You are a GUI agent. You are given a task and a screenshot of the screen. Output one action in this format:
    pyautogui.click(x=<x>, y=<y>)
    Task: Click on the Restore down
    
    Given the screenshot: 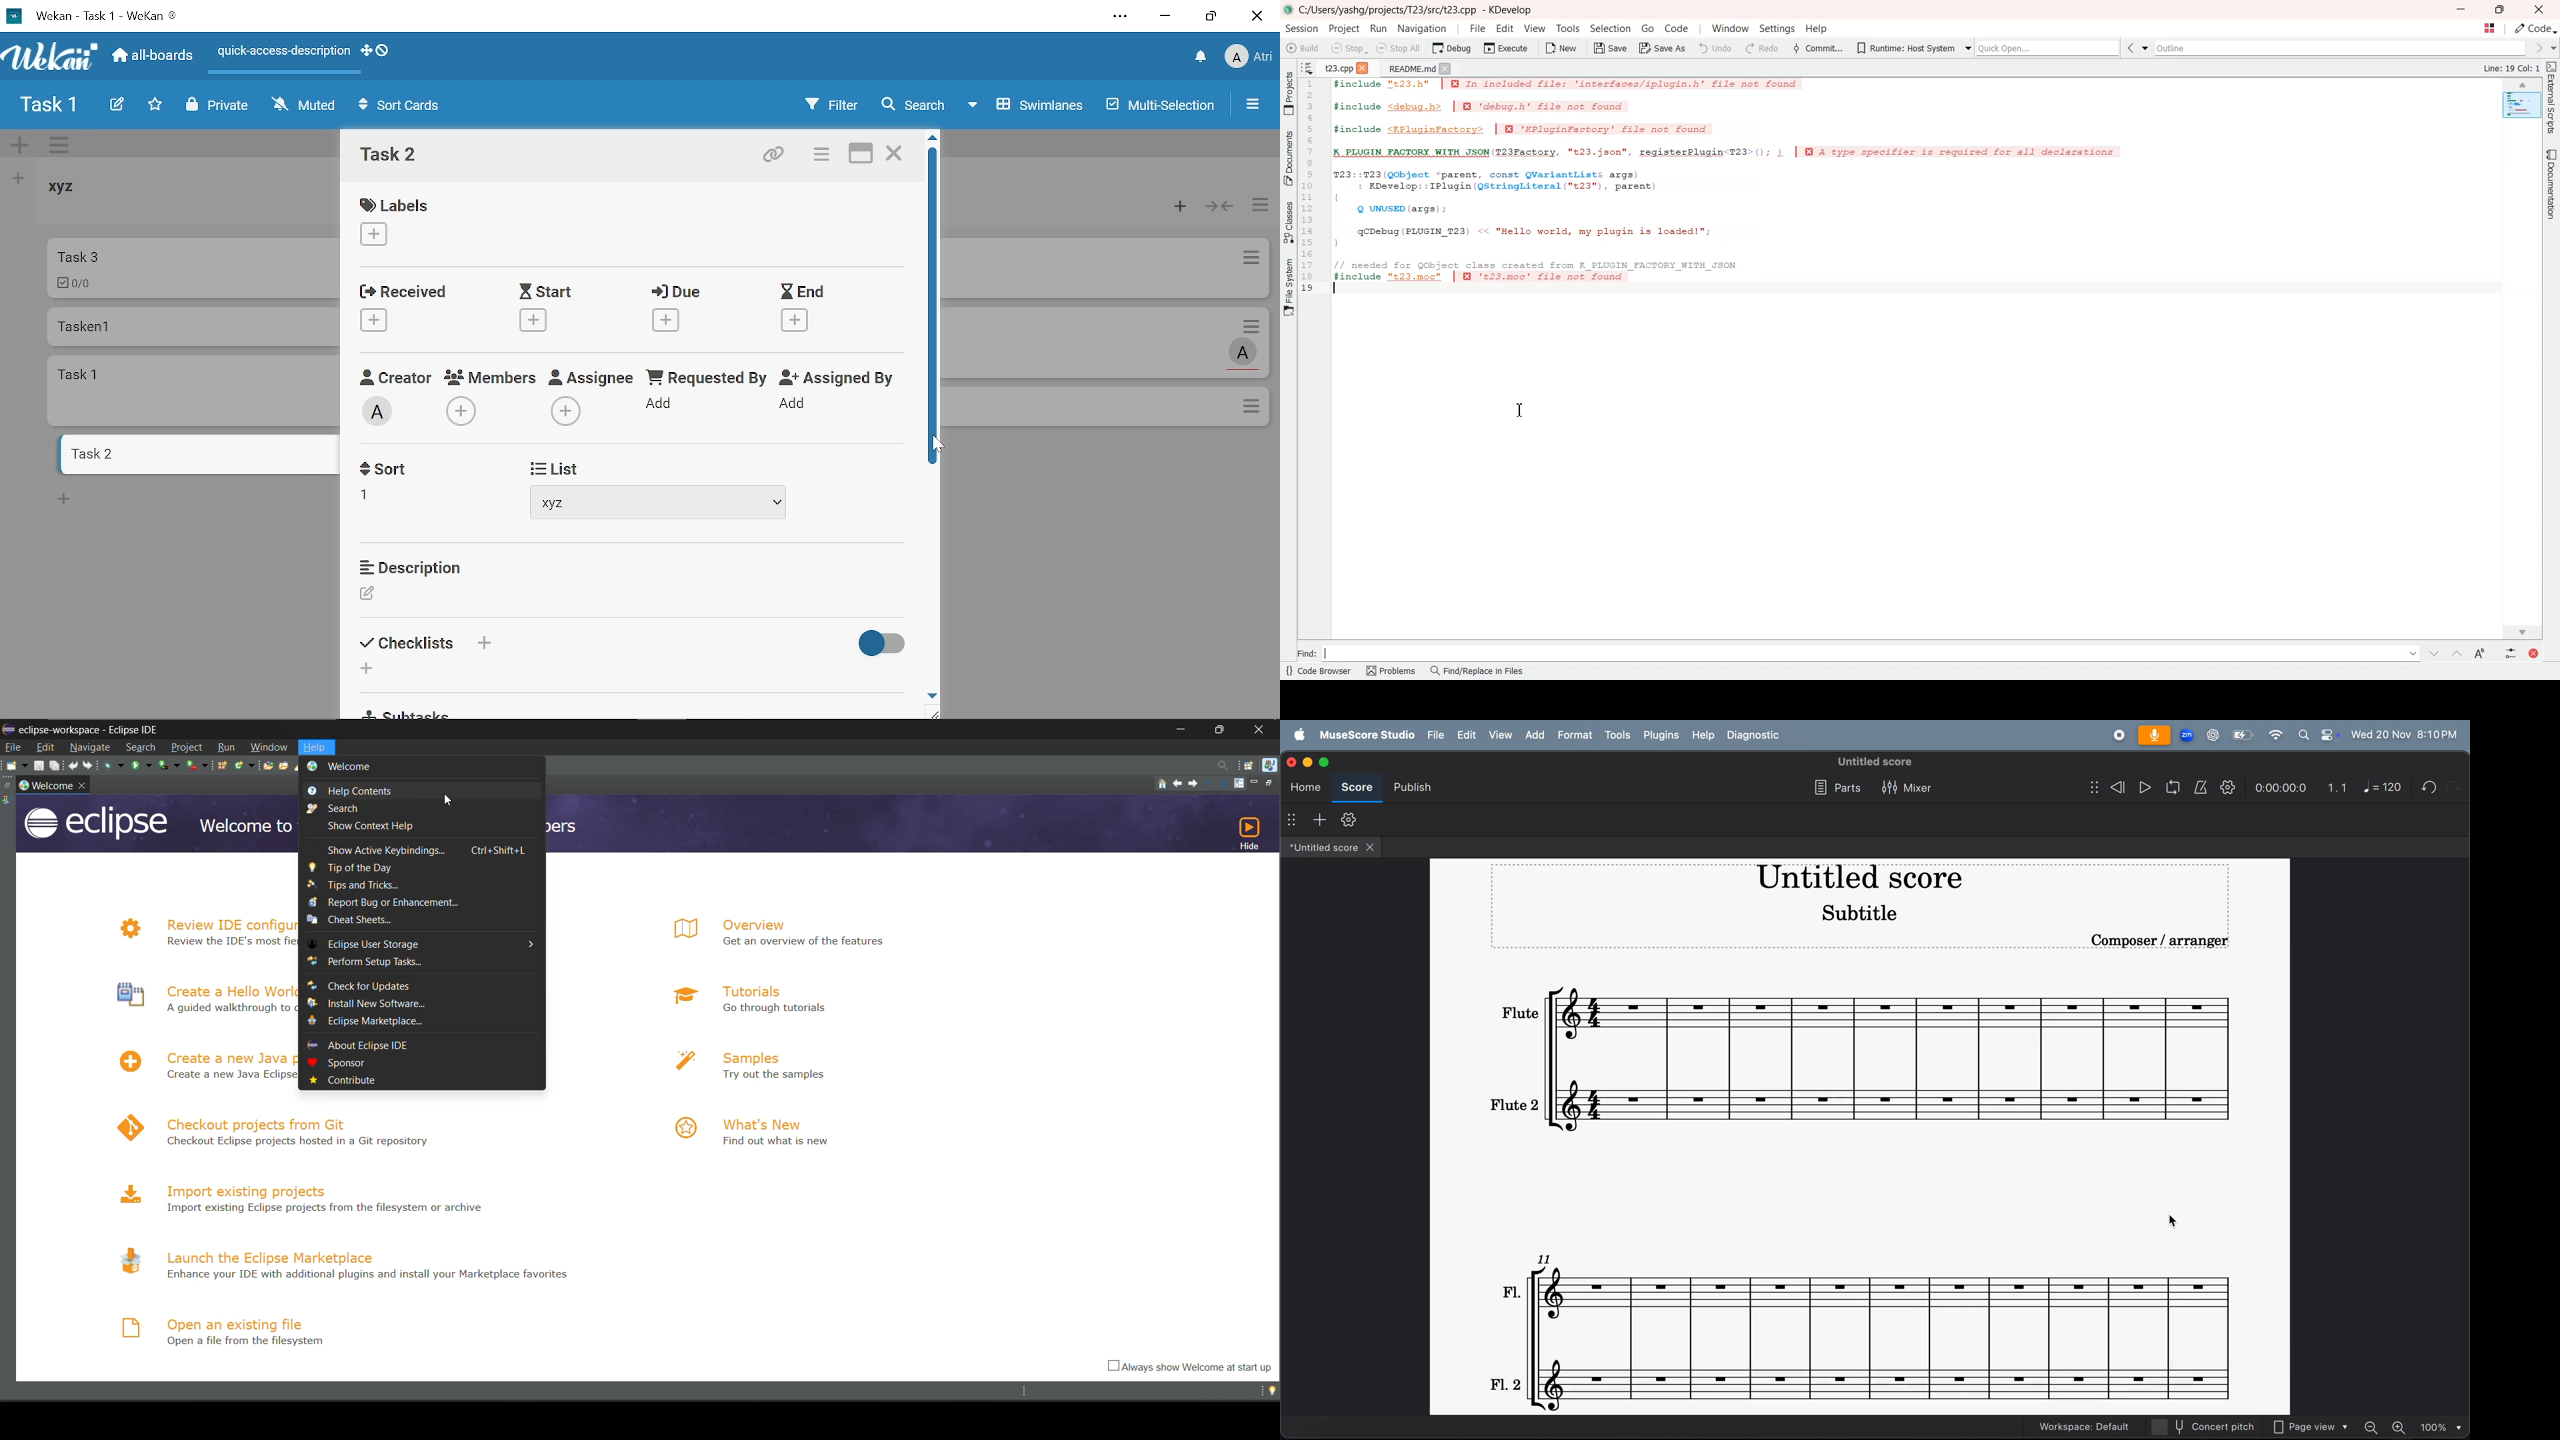 What is the action you would take?
    pyautogui.click(x=1211, y=16)
    